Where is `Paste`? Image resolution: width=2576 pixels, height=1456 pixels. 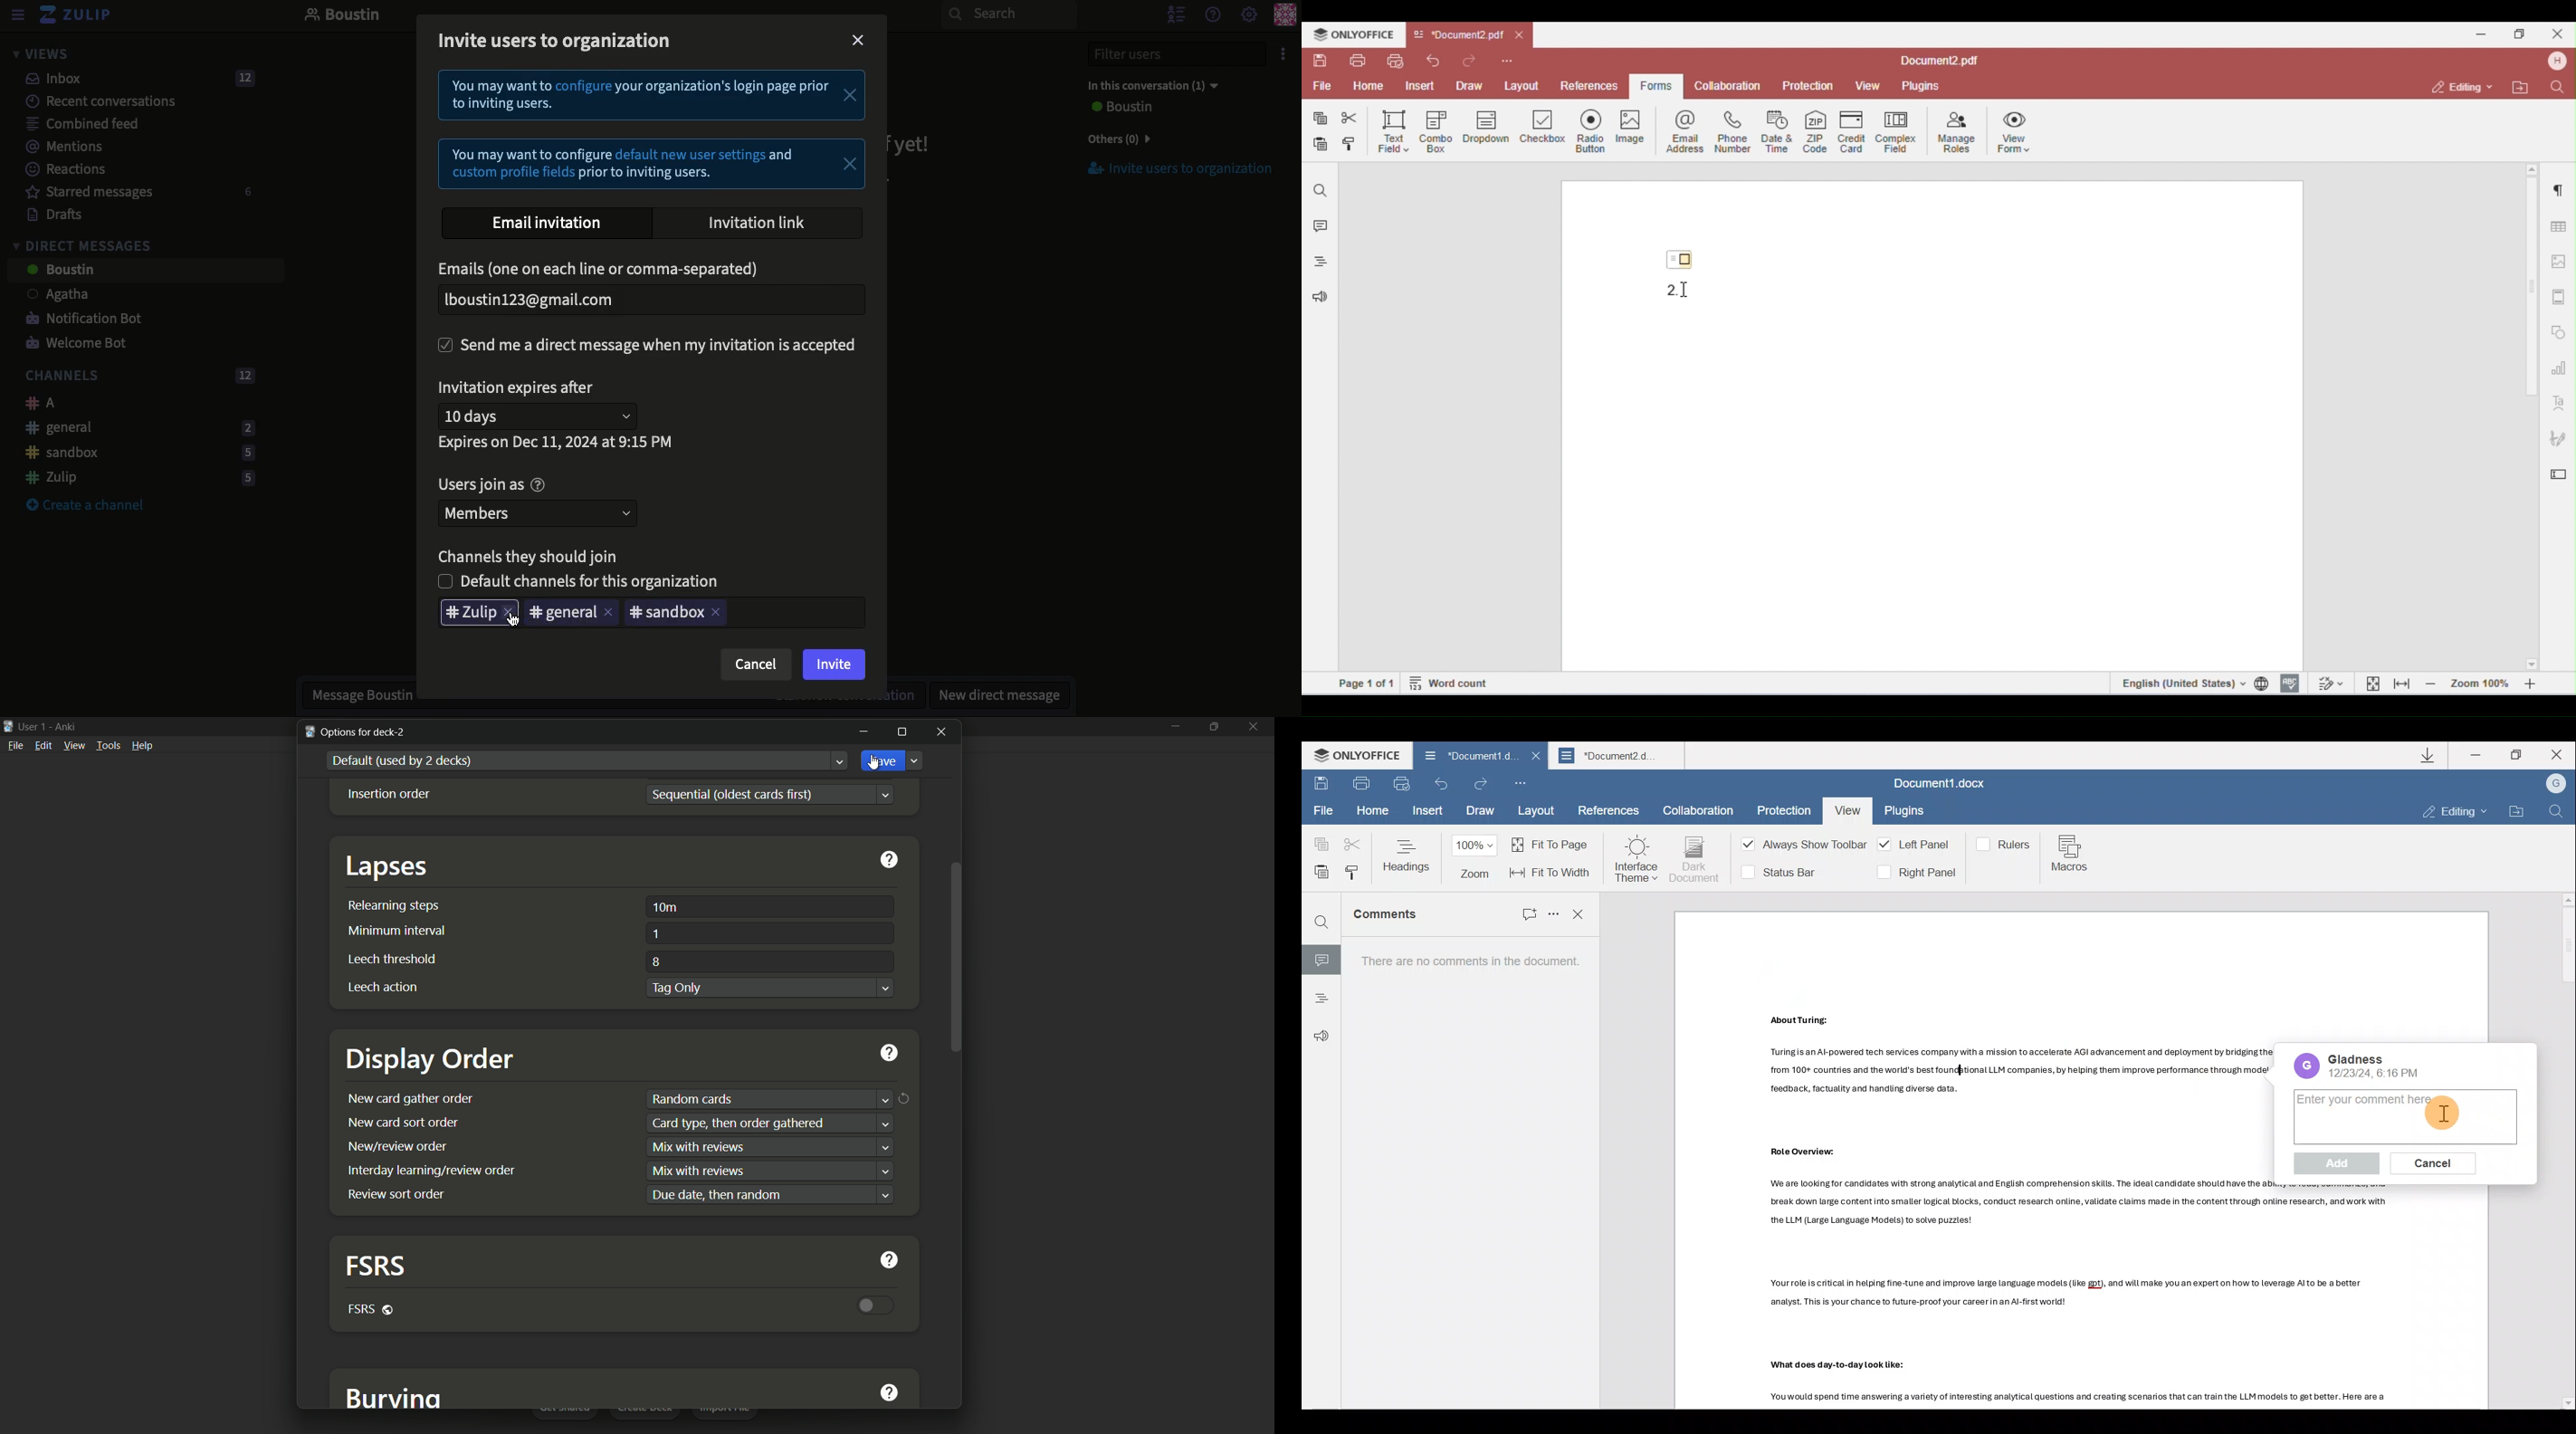 Paste is located at coordinates (1318, 870).